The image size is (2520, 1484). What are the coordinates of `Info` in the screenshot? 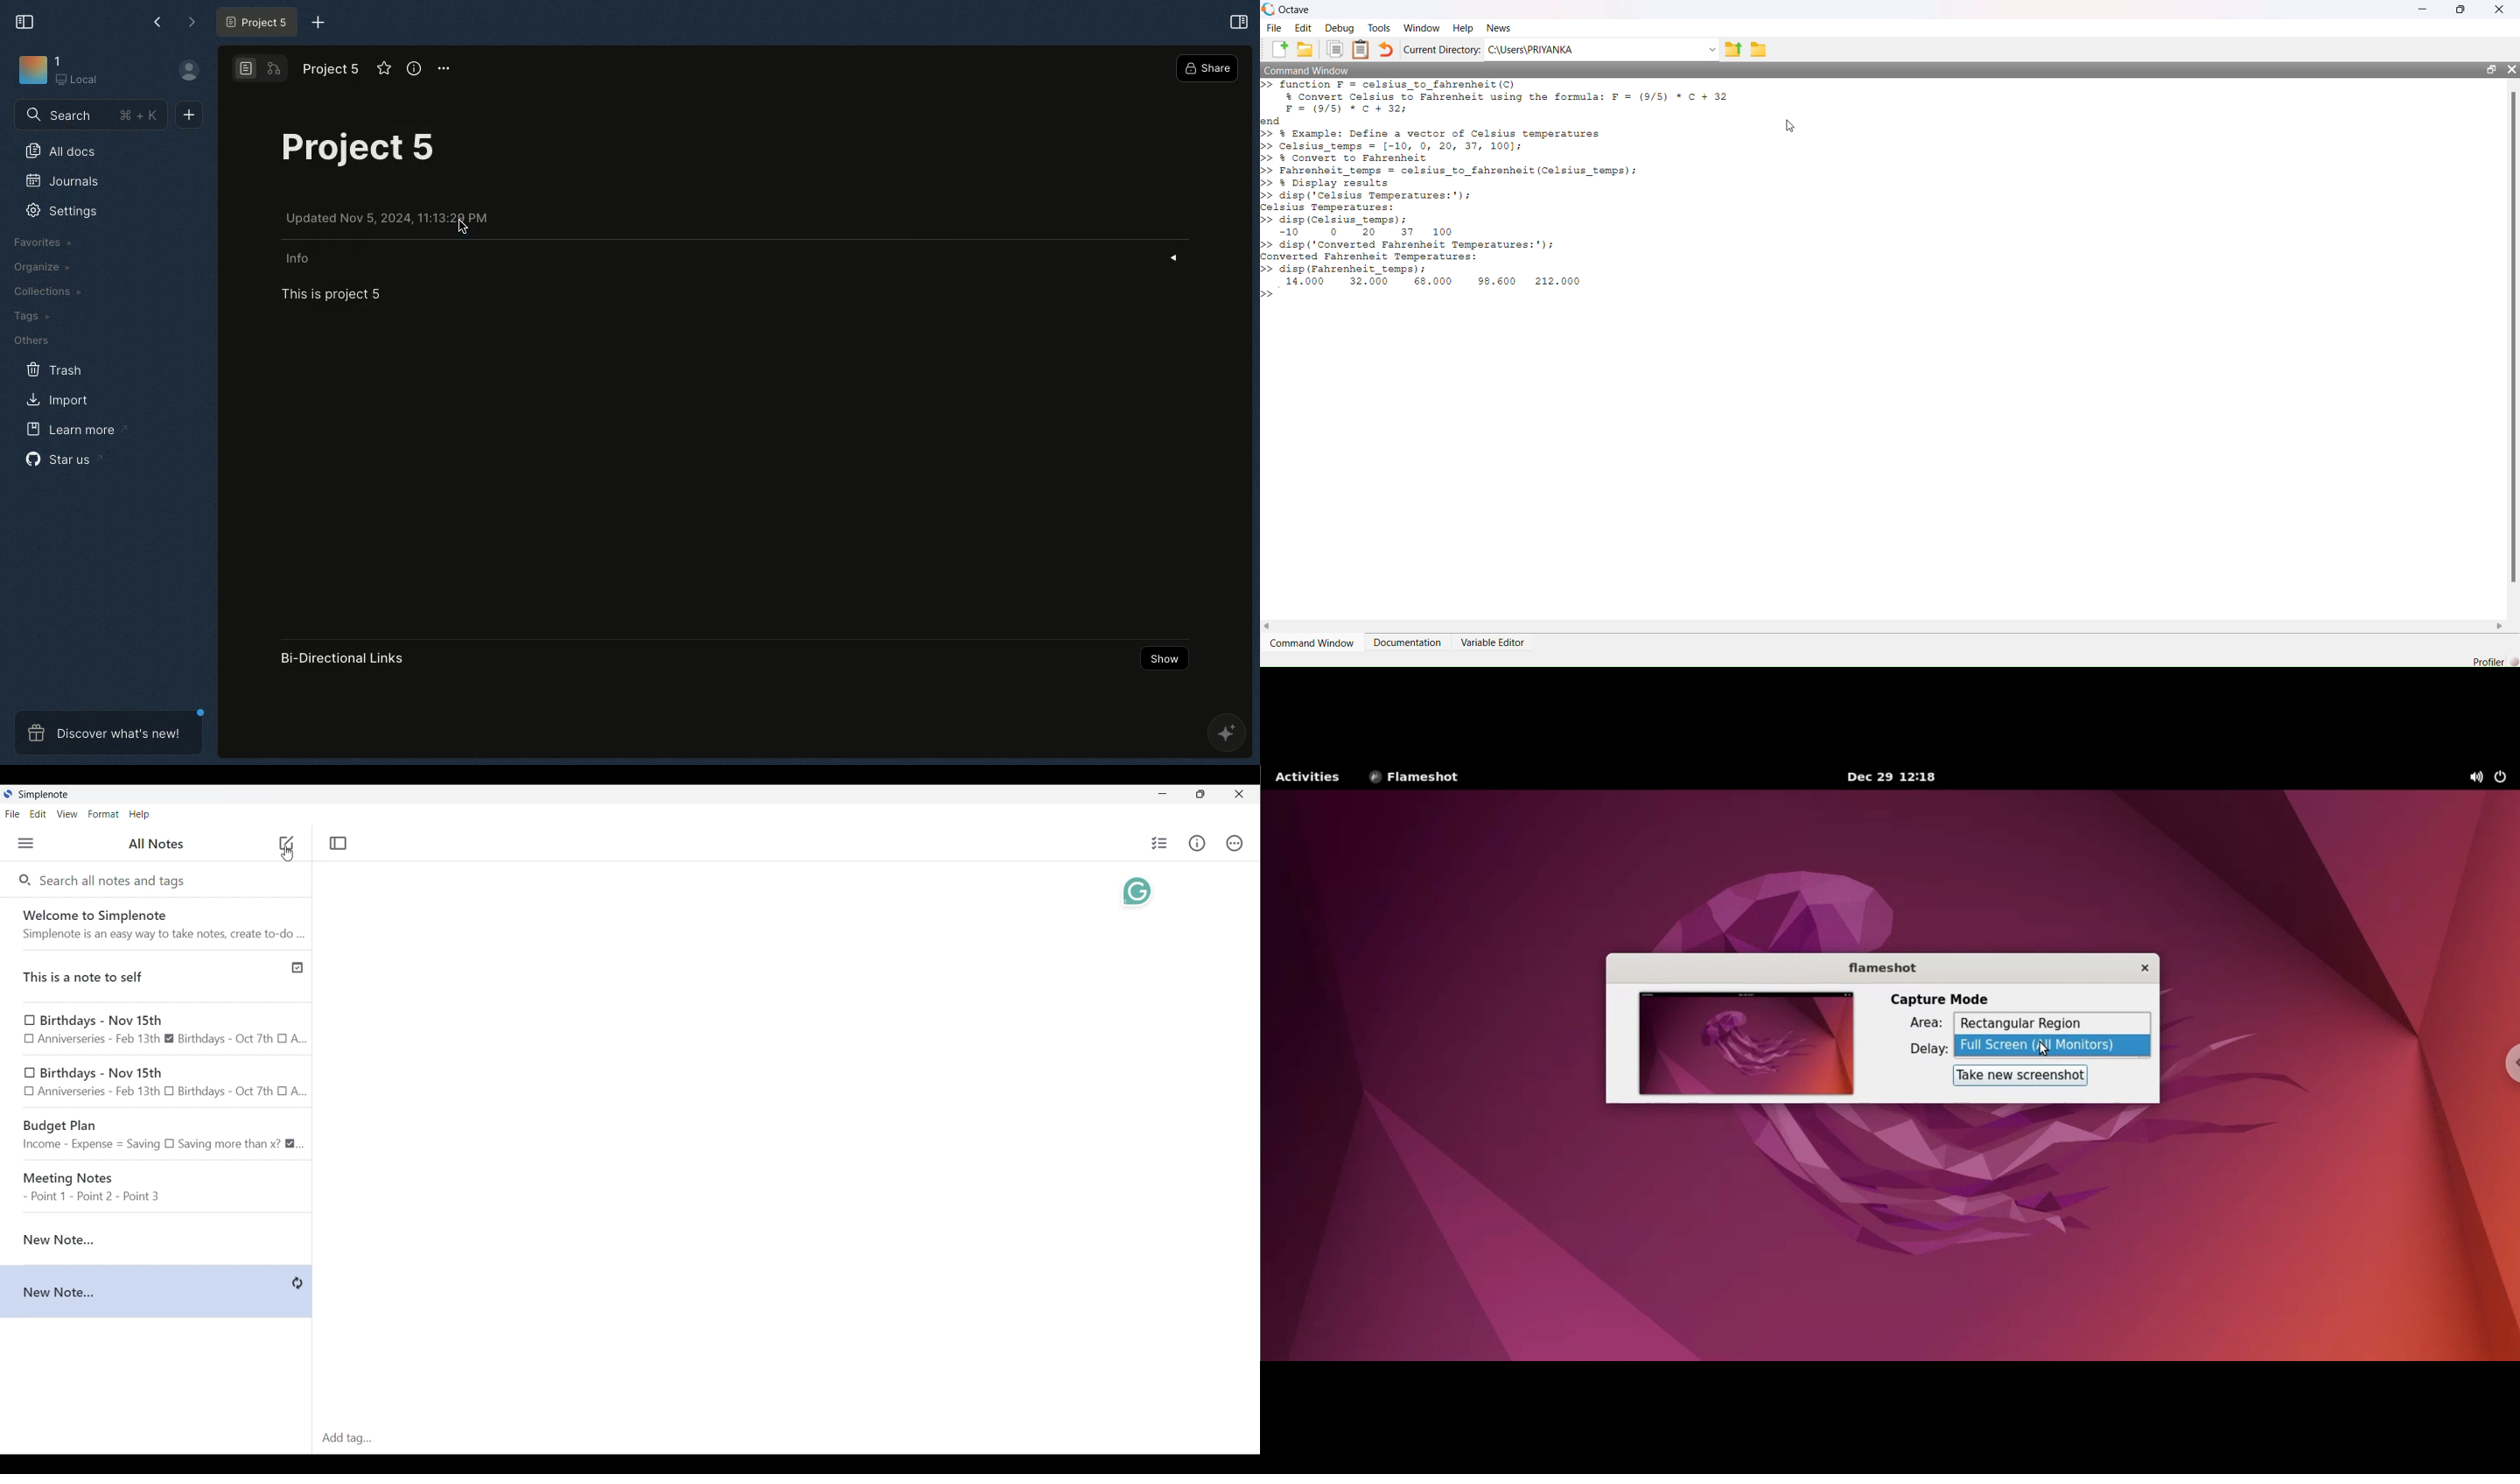 It's located at (1197, 843).